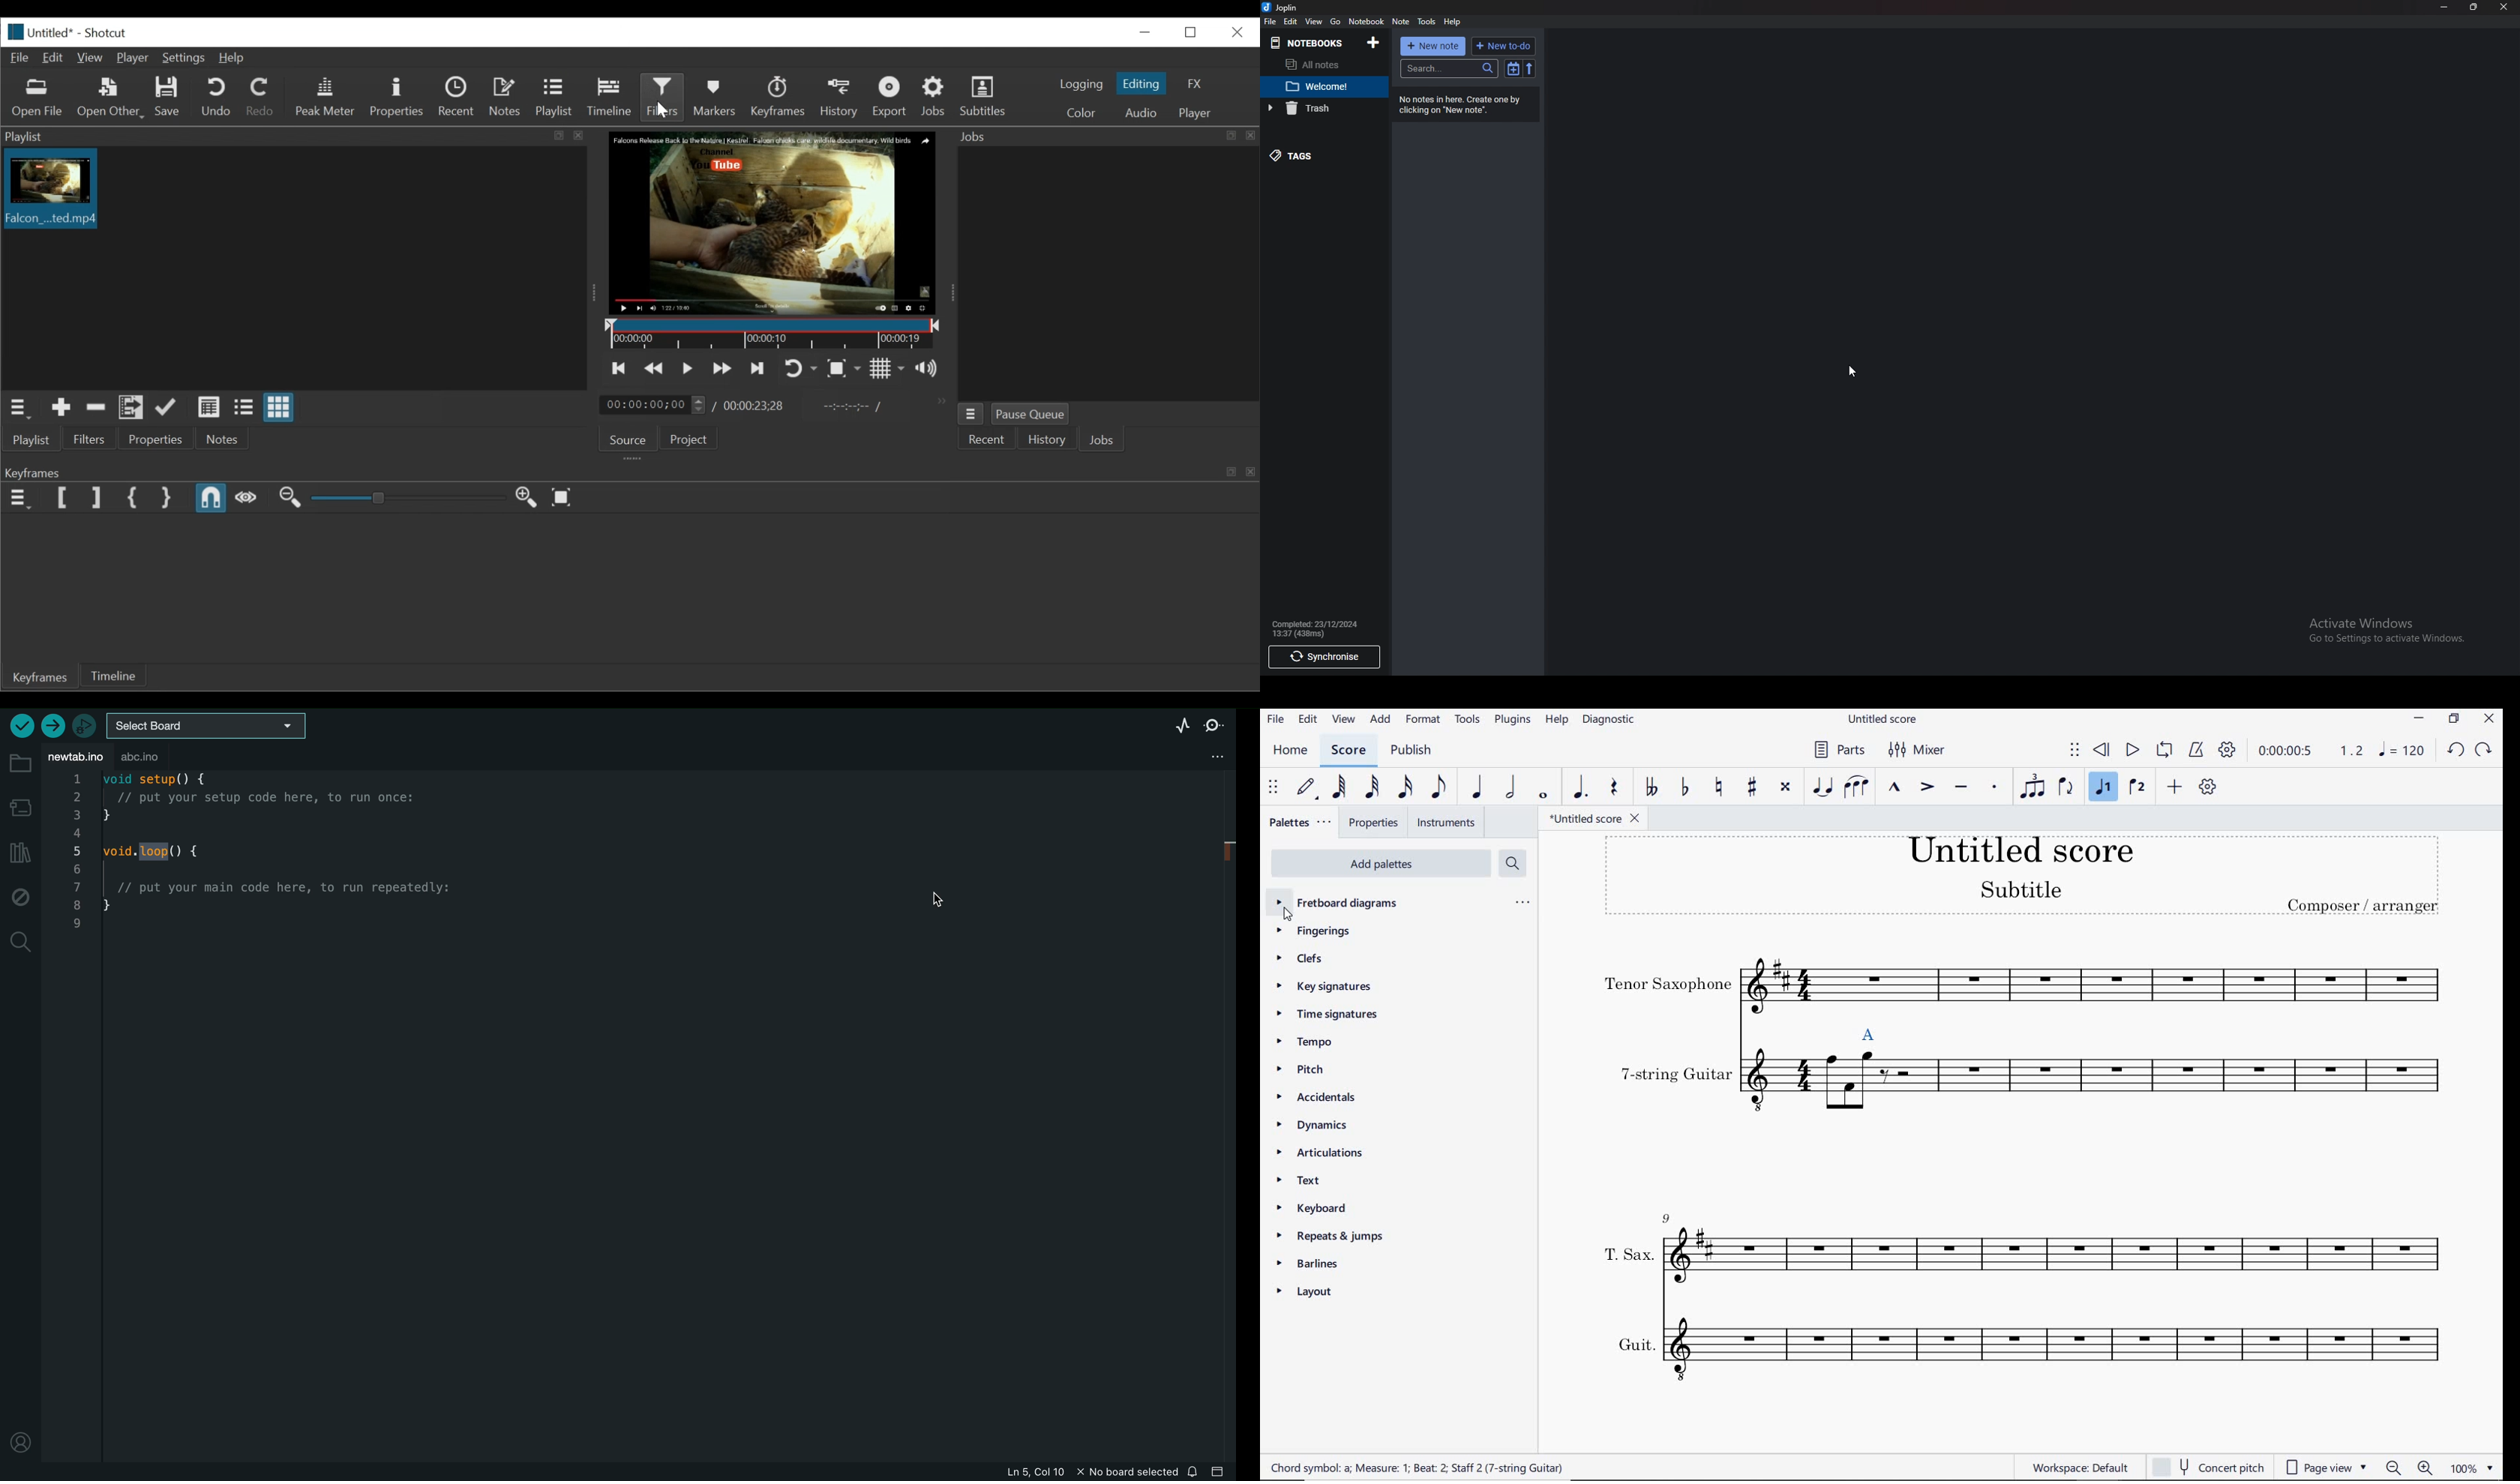  What do you see at coordinates (1311, 156) in the screenshot?
I see `Tags` at bounding box center [1311, 156].